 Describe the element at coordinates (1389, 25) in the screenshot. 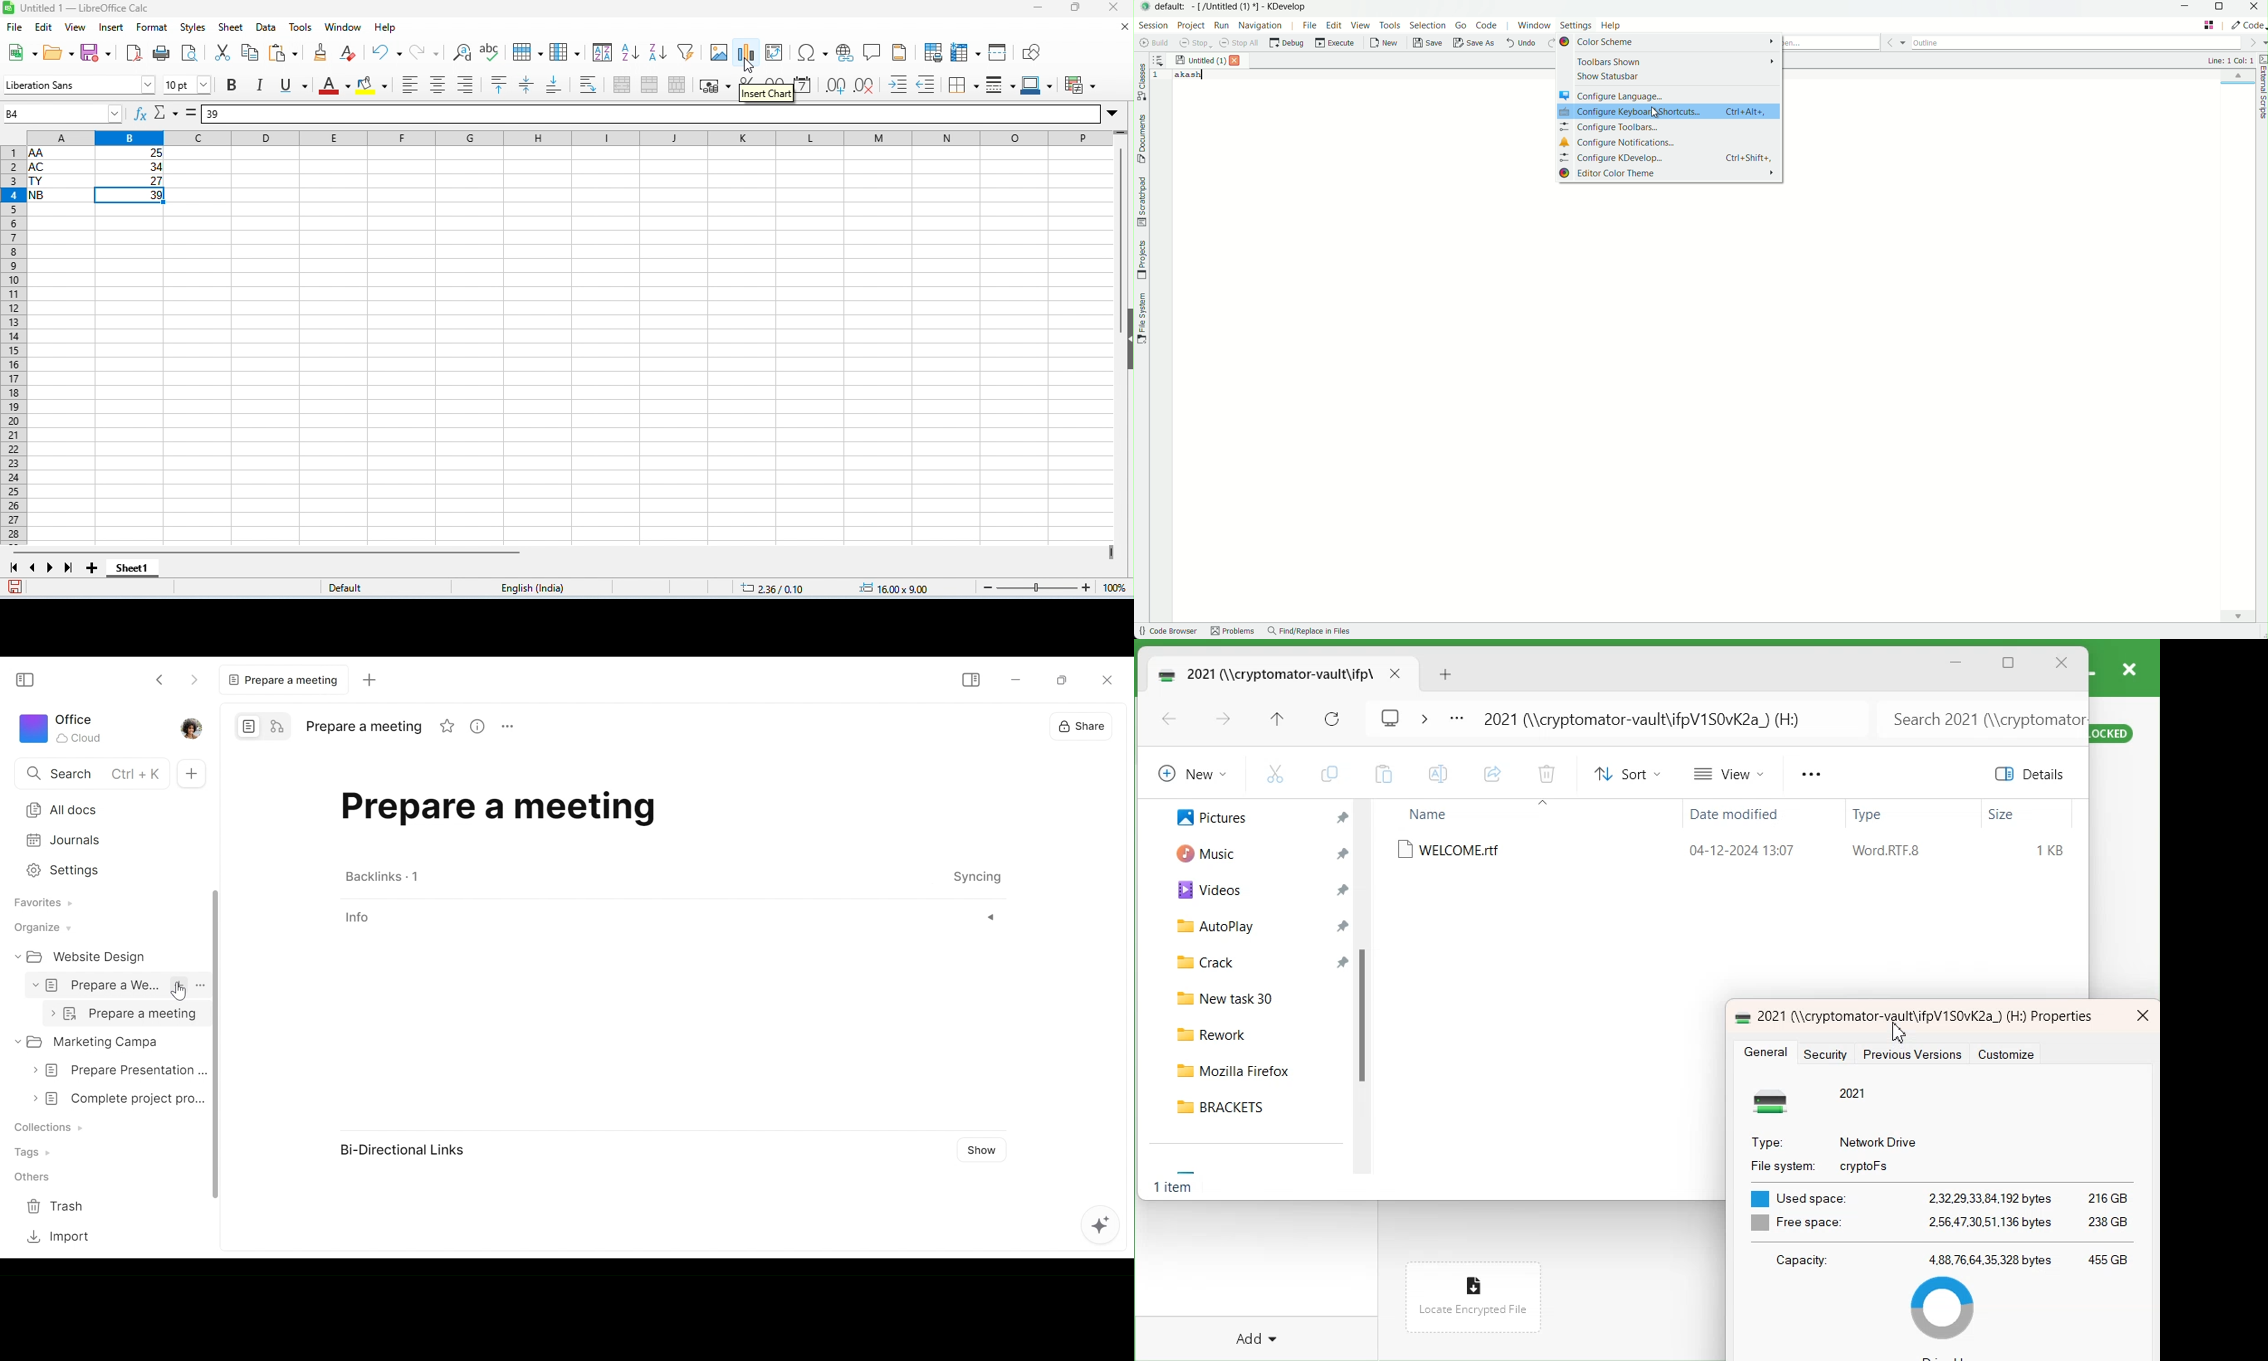

I see `tools menu` at that location.